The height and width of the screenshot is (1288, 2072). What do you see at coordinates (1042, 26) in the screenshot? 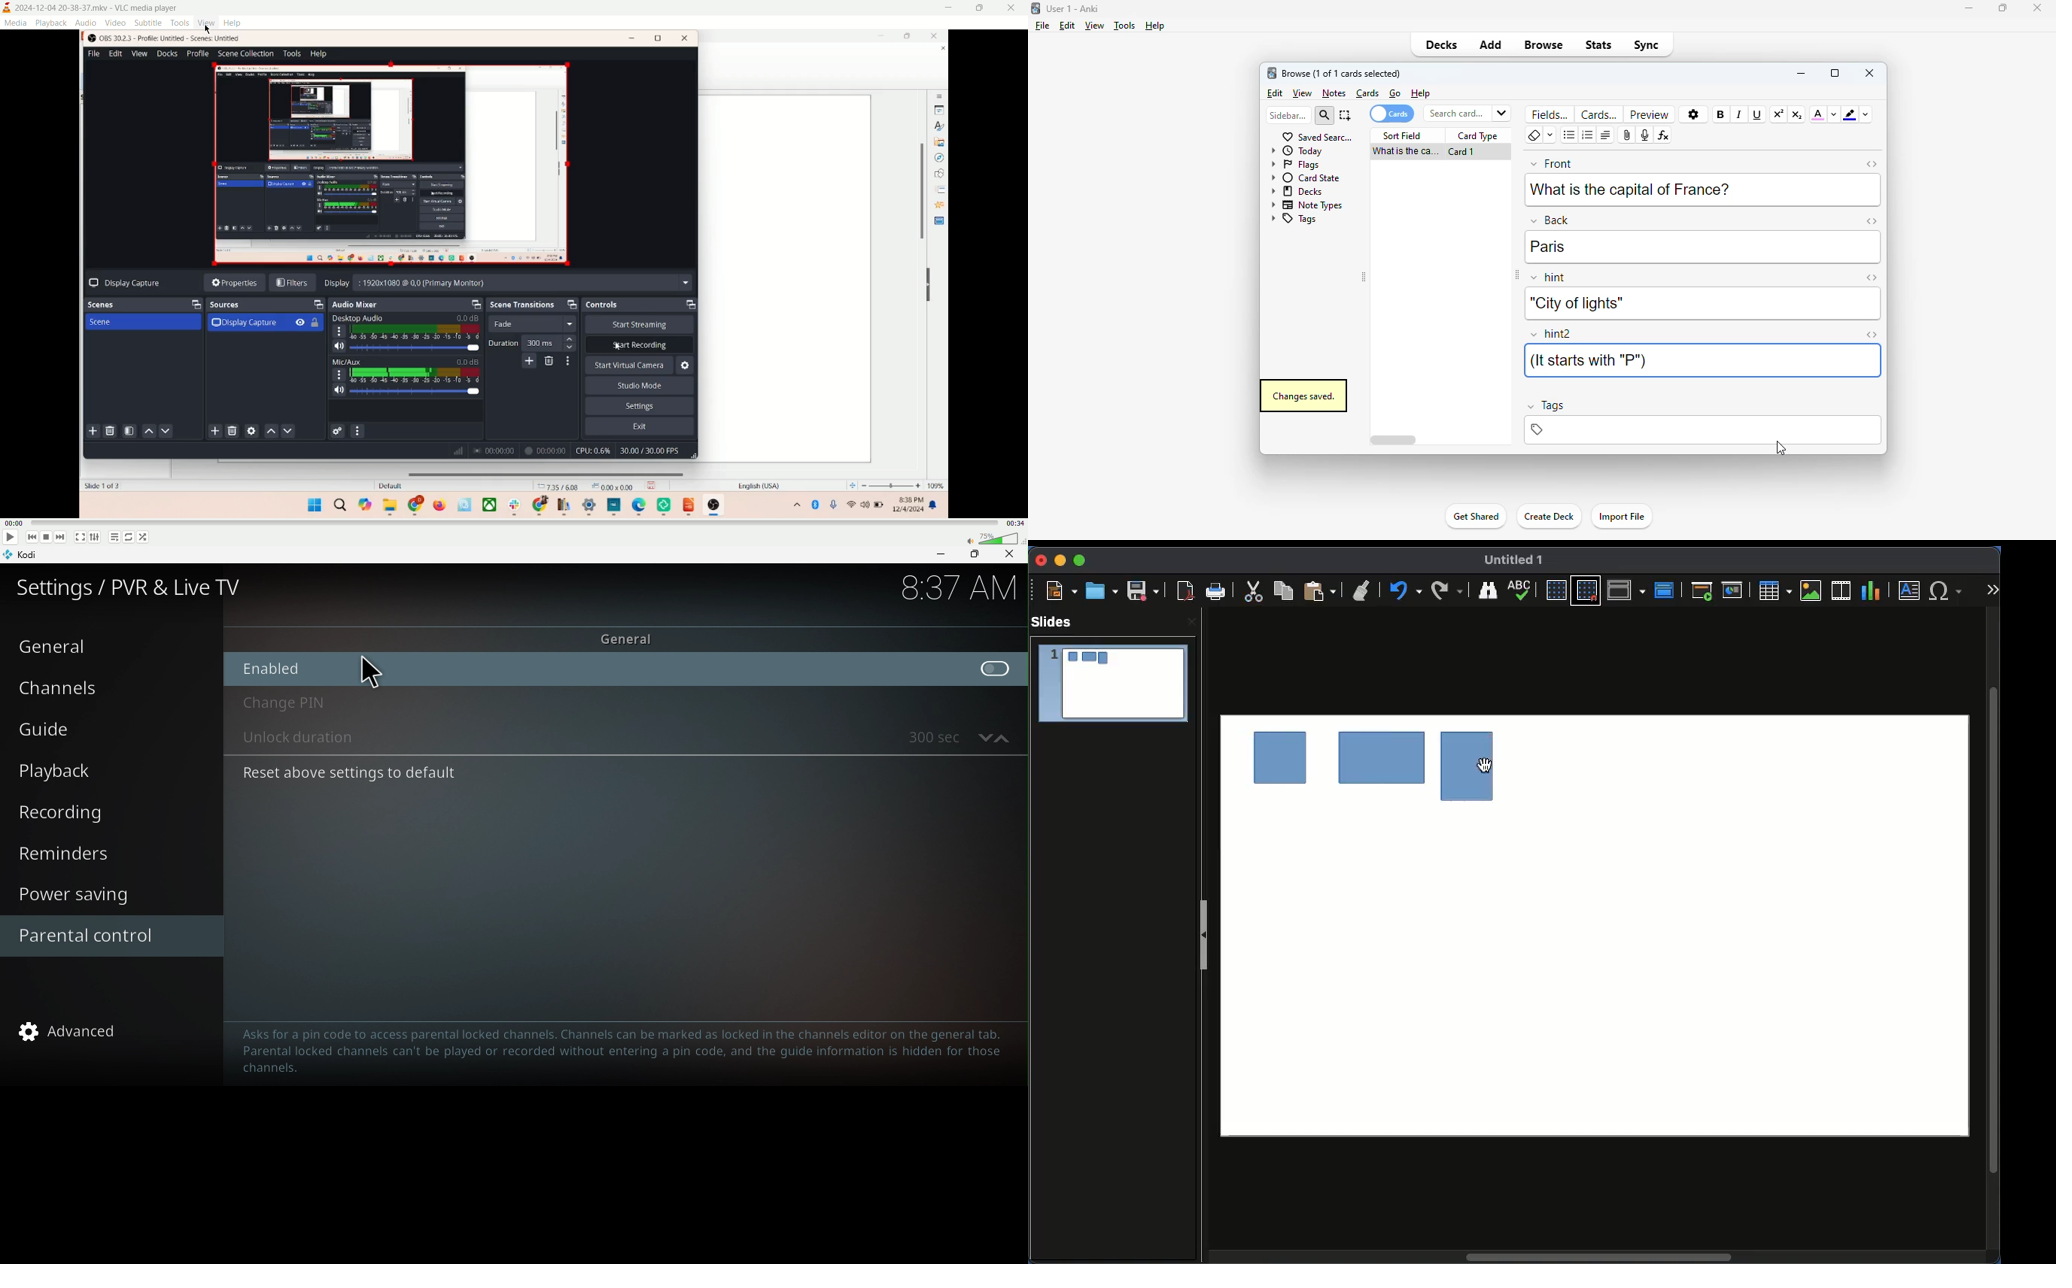
I see `file` at bounding box center [1042, 26].